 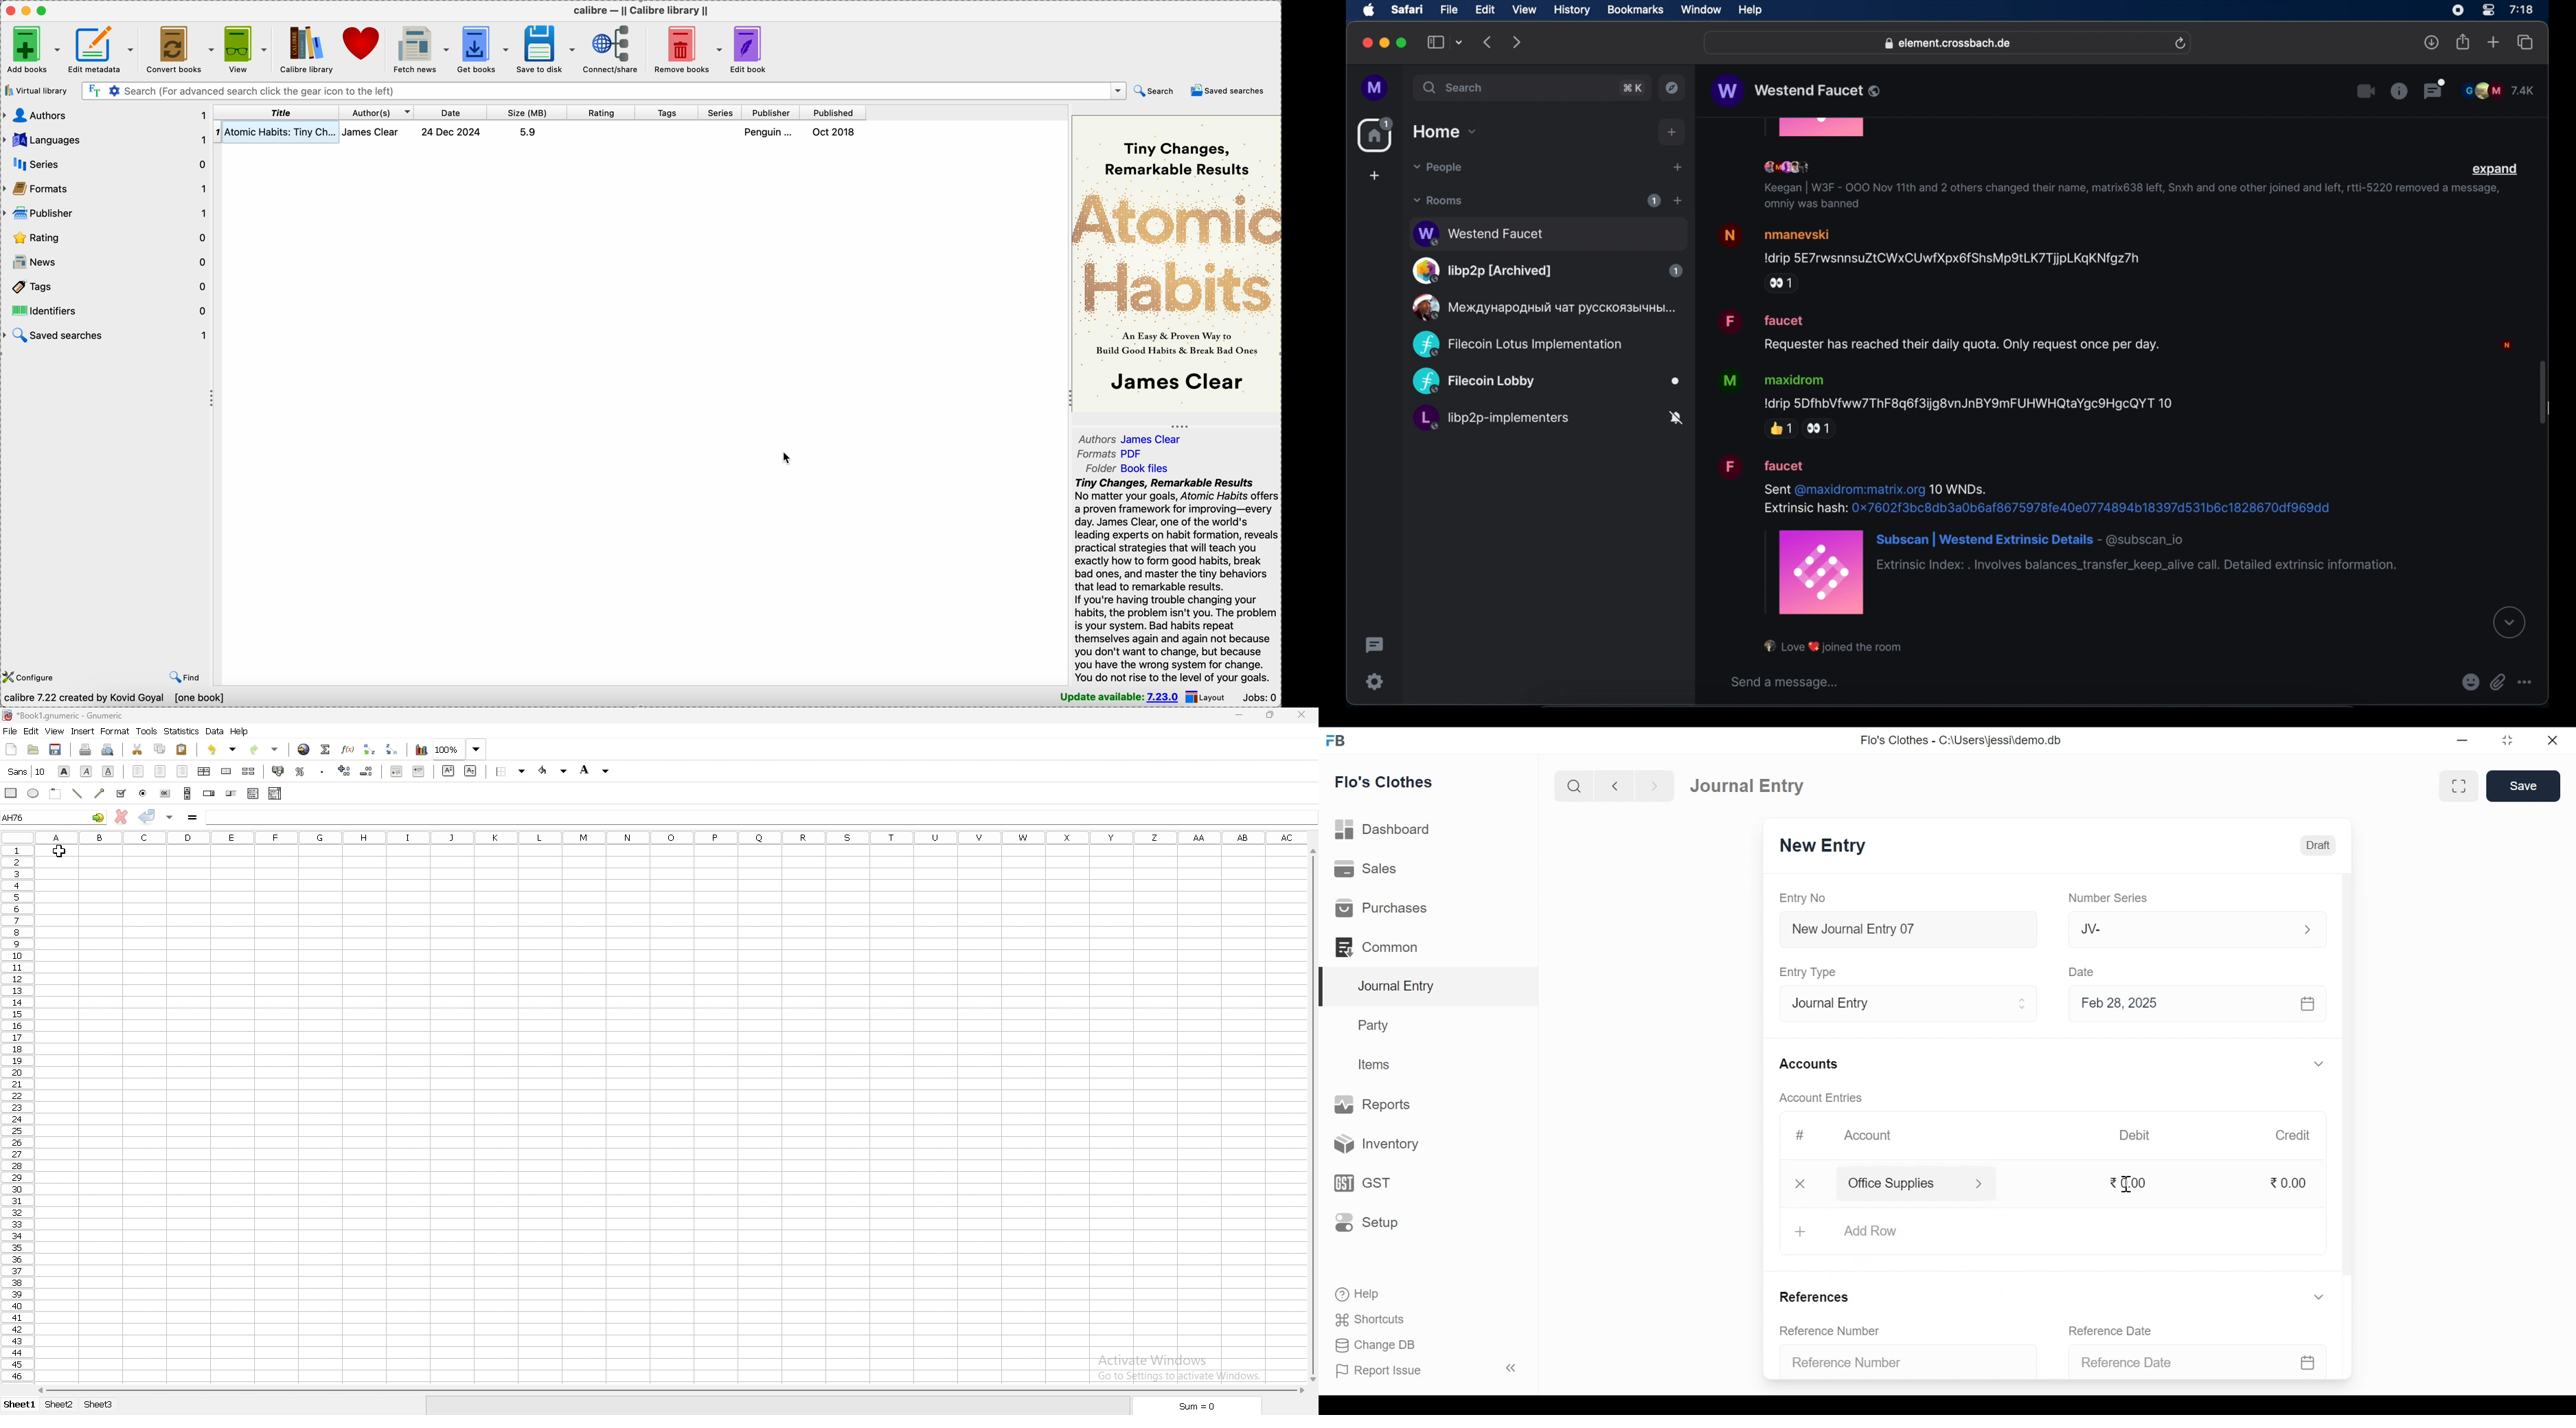 What do you see at coordinates (35, 90) in the screenshot?
I see `virtual library` at bounding box center [35, 90].